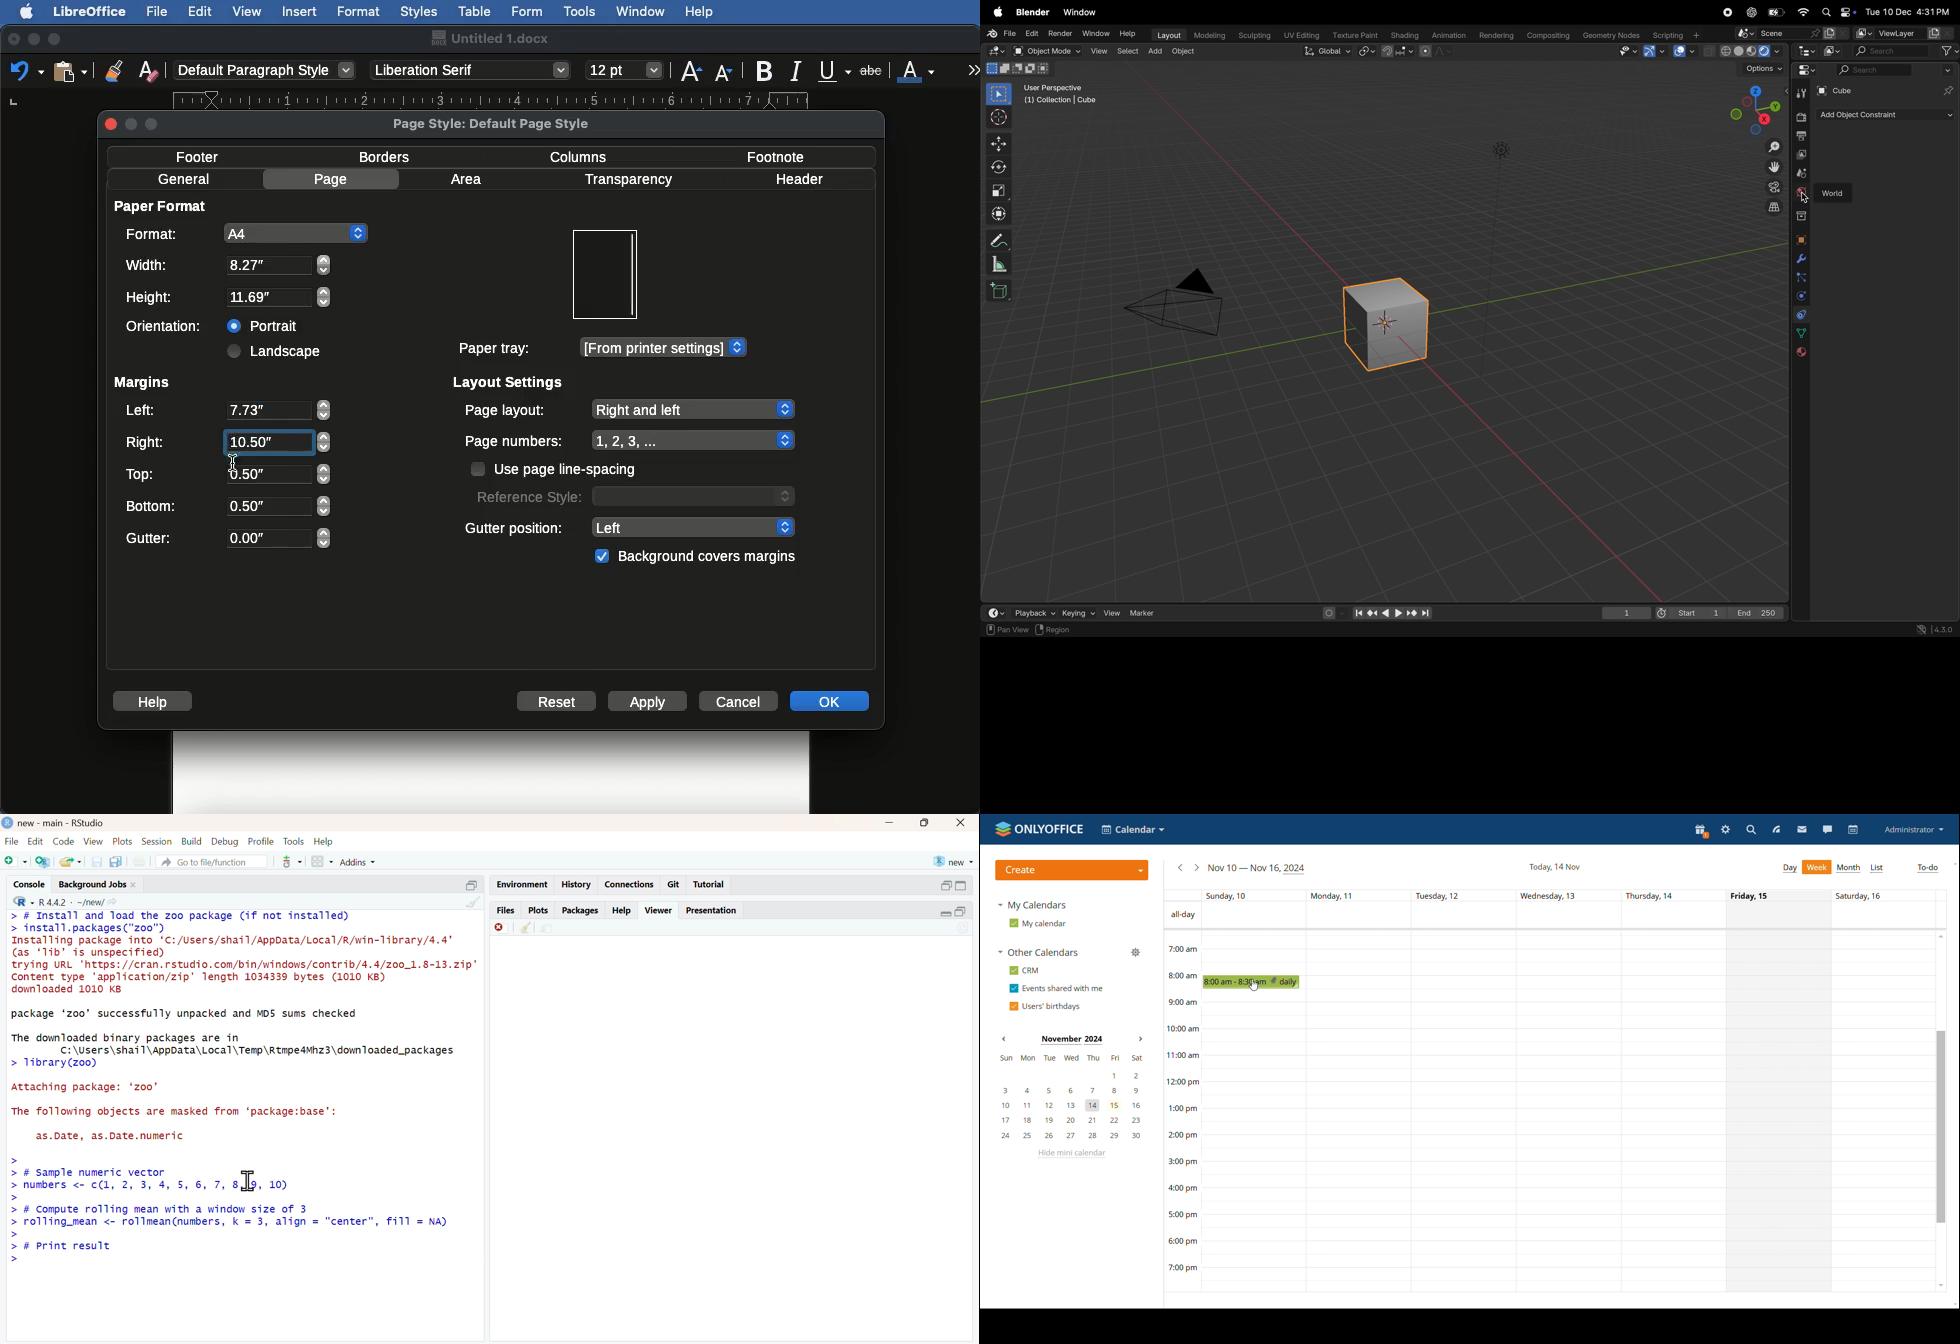  I want to click on history, so click(575, 885).